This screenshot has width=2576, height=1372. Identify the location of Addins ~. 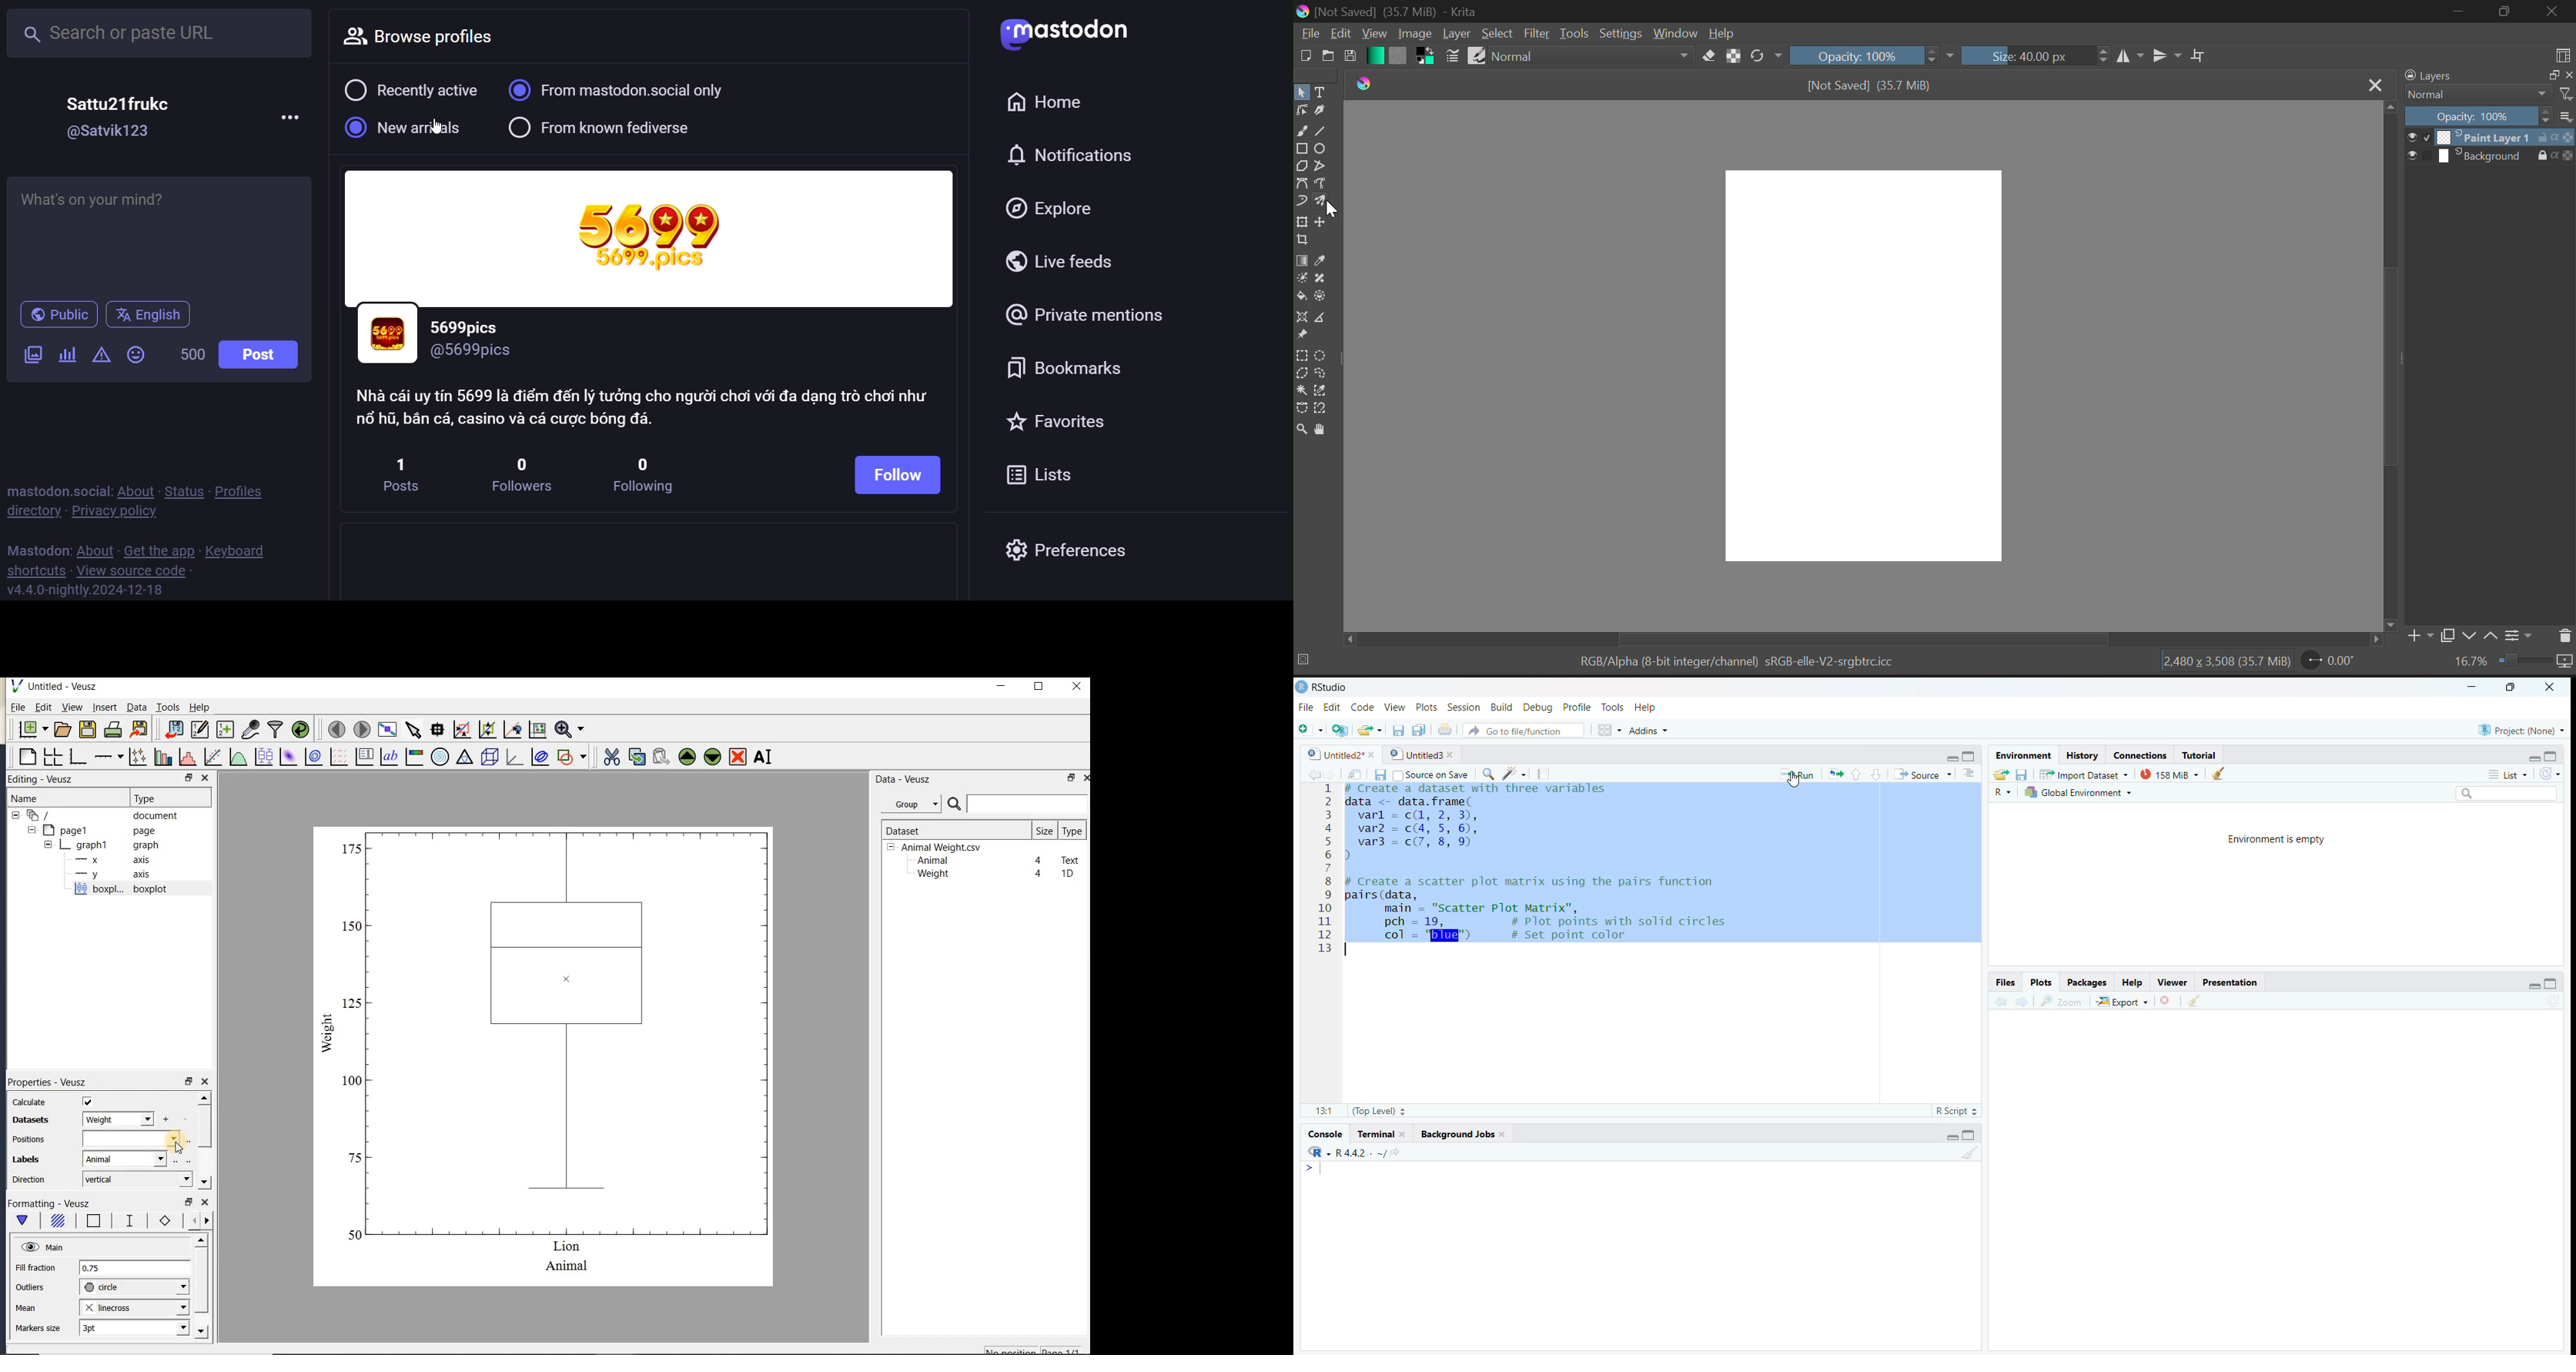
(1651, 733).